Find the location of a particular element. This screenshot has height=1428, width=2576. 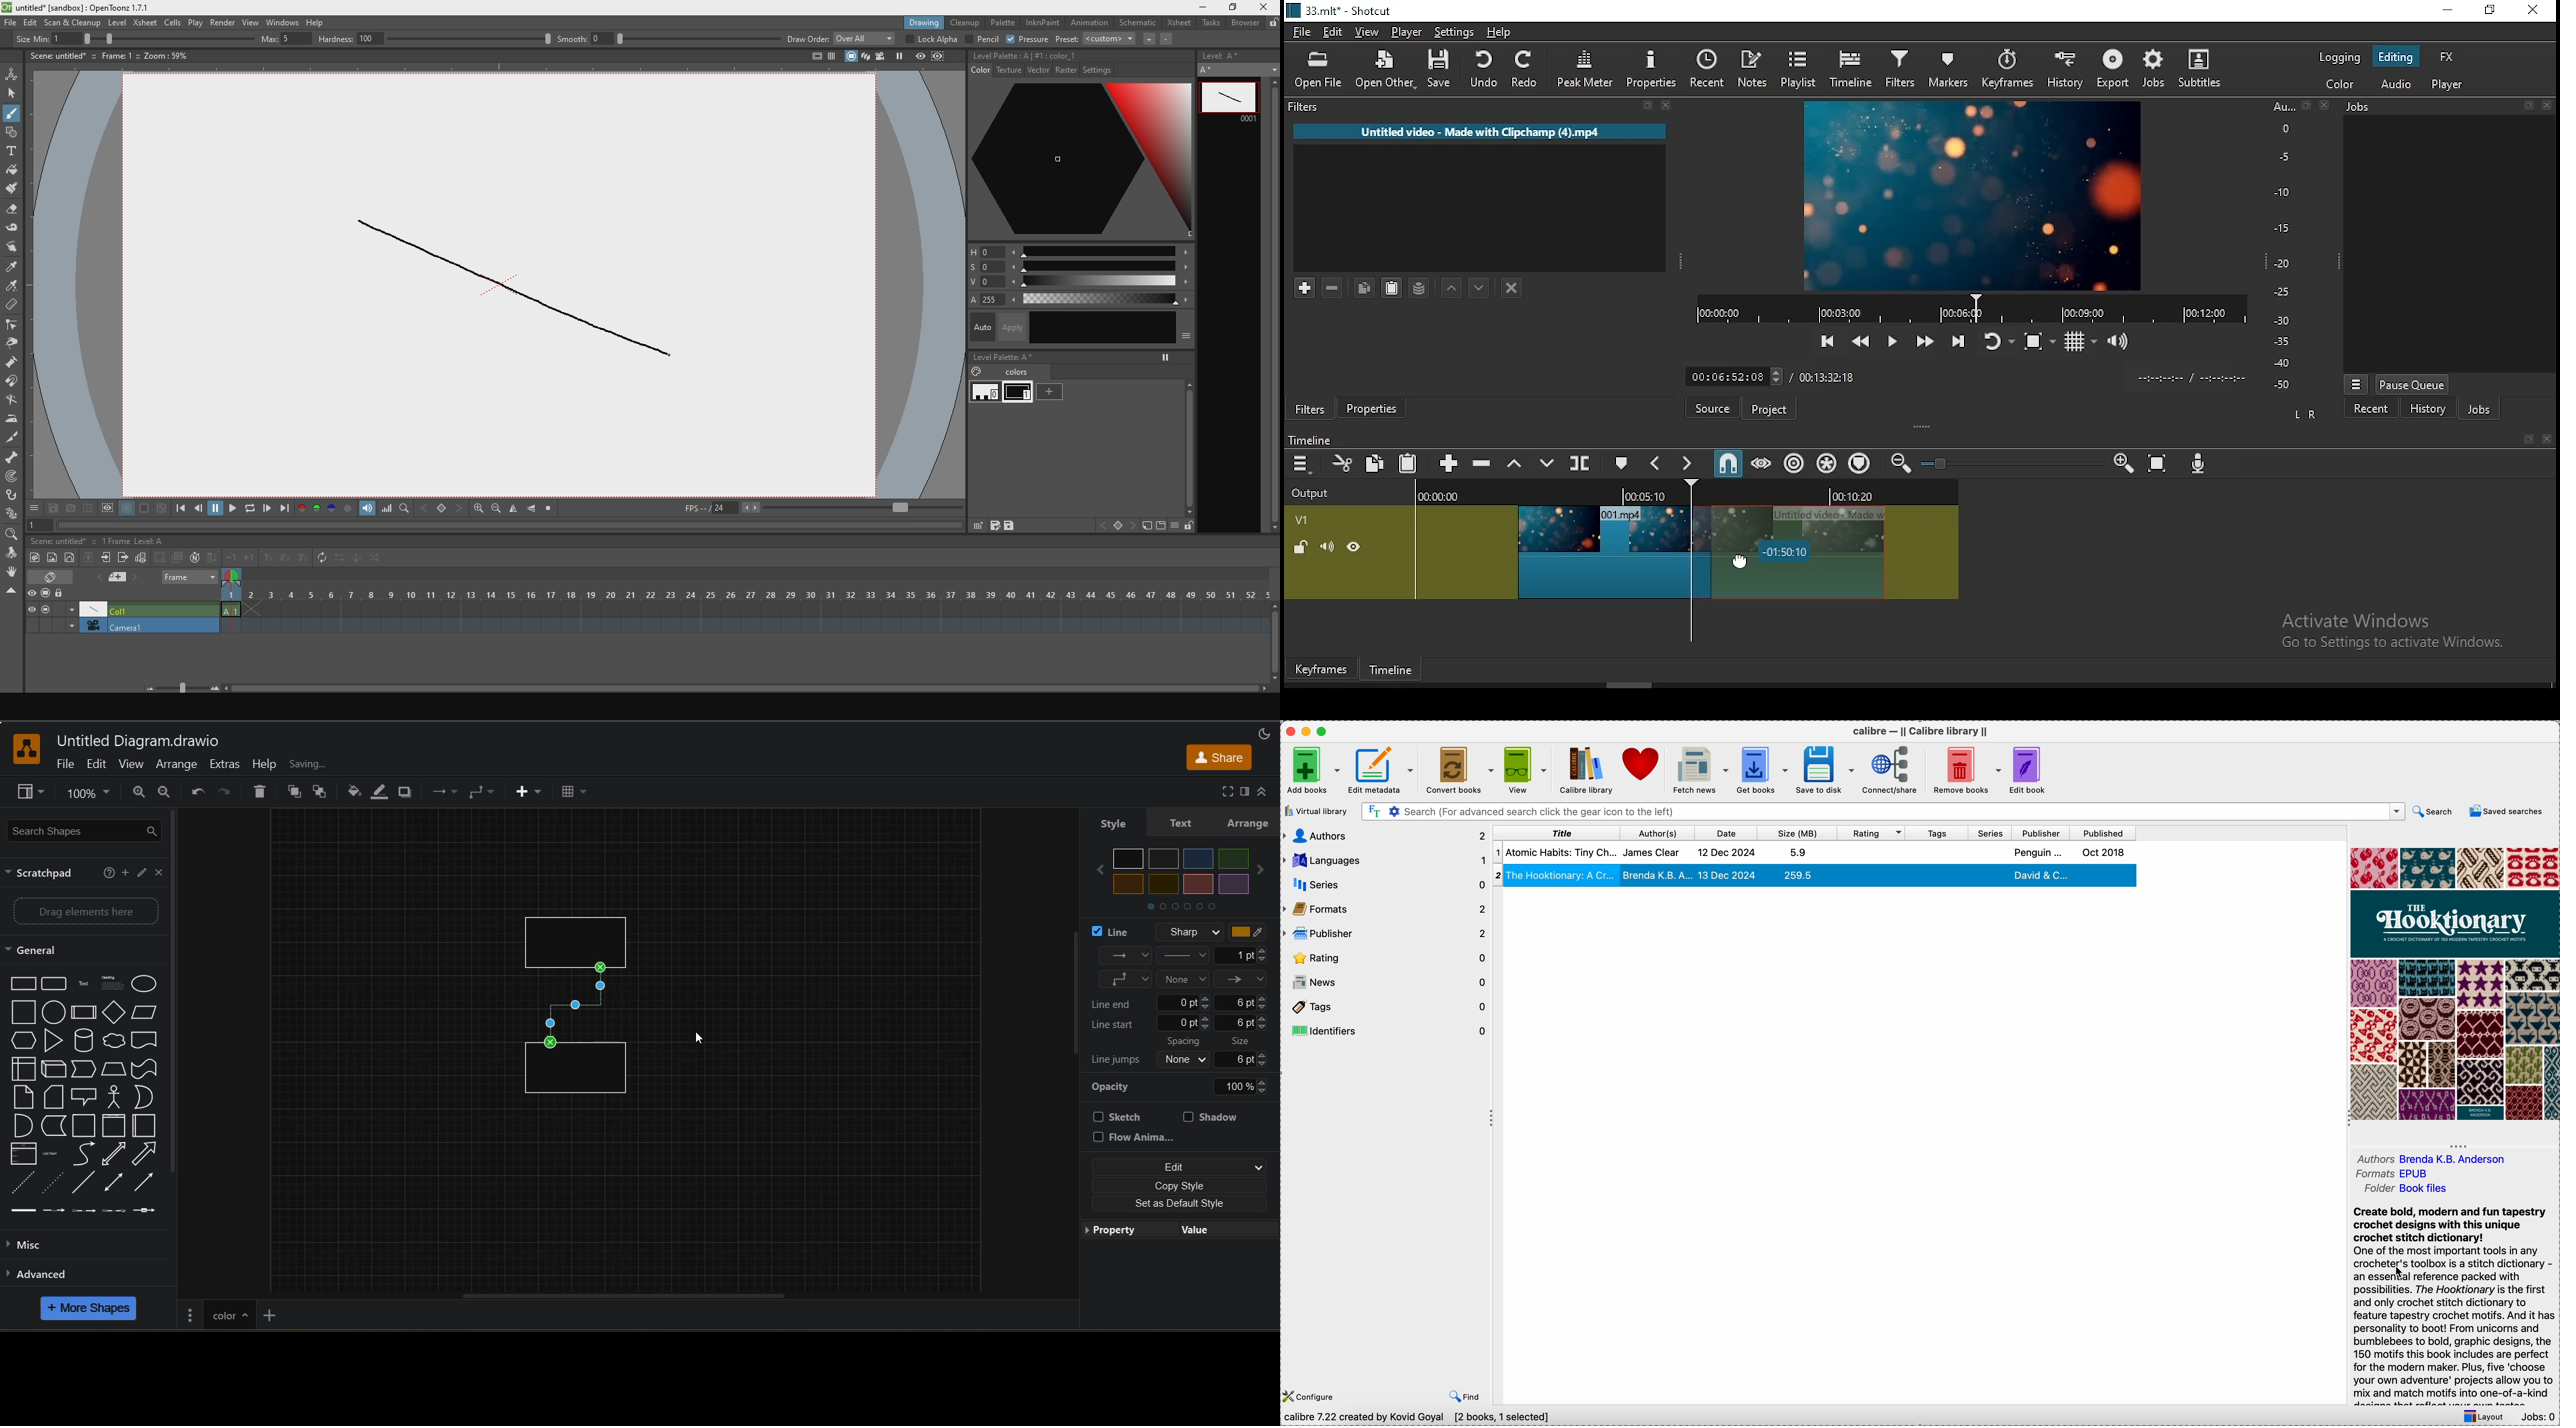

ripple markers is located at coordinates (1860, 462).